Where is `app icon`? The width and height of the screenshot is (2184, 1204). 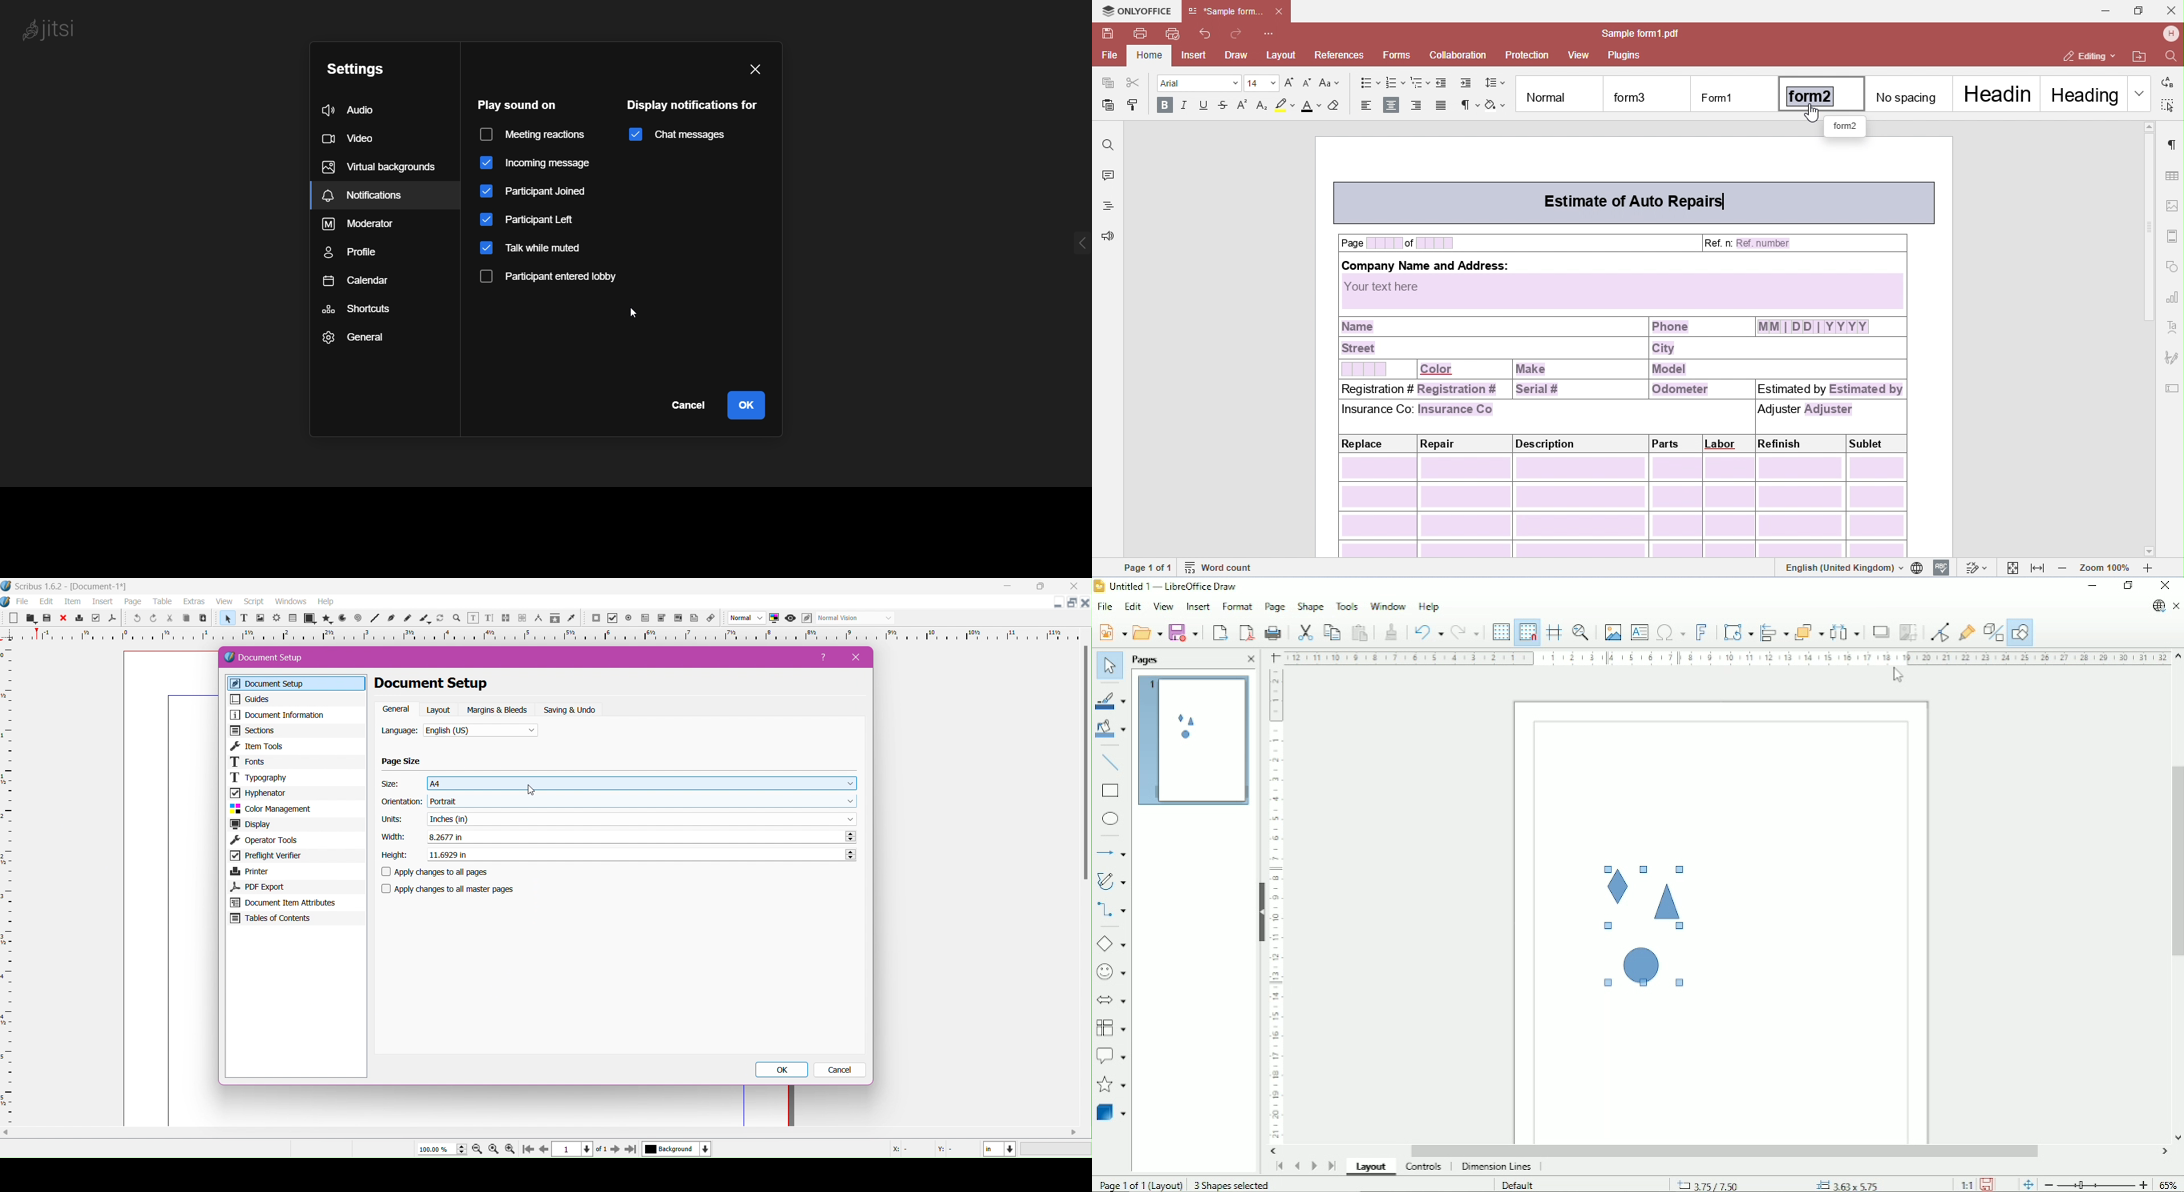
app icon is located at coordinates (7, 602).